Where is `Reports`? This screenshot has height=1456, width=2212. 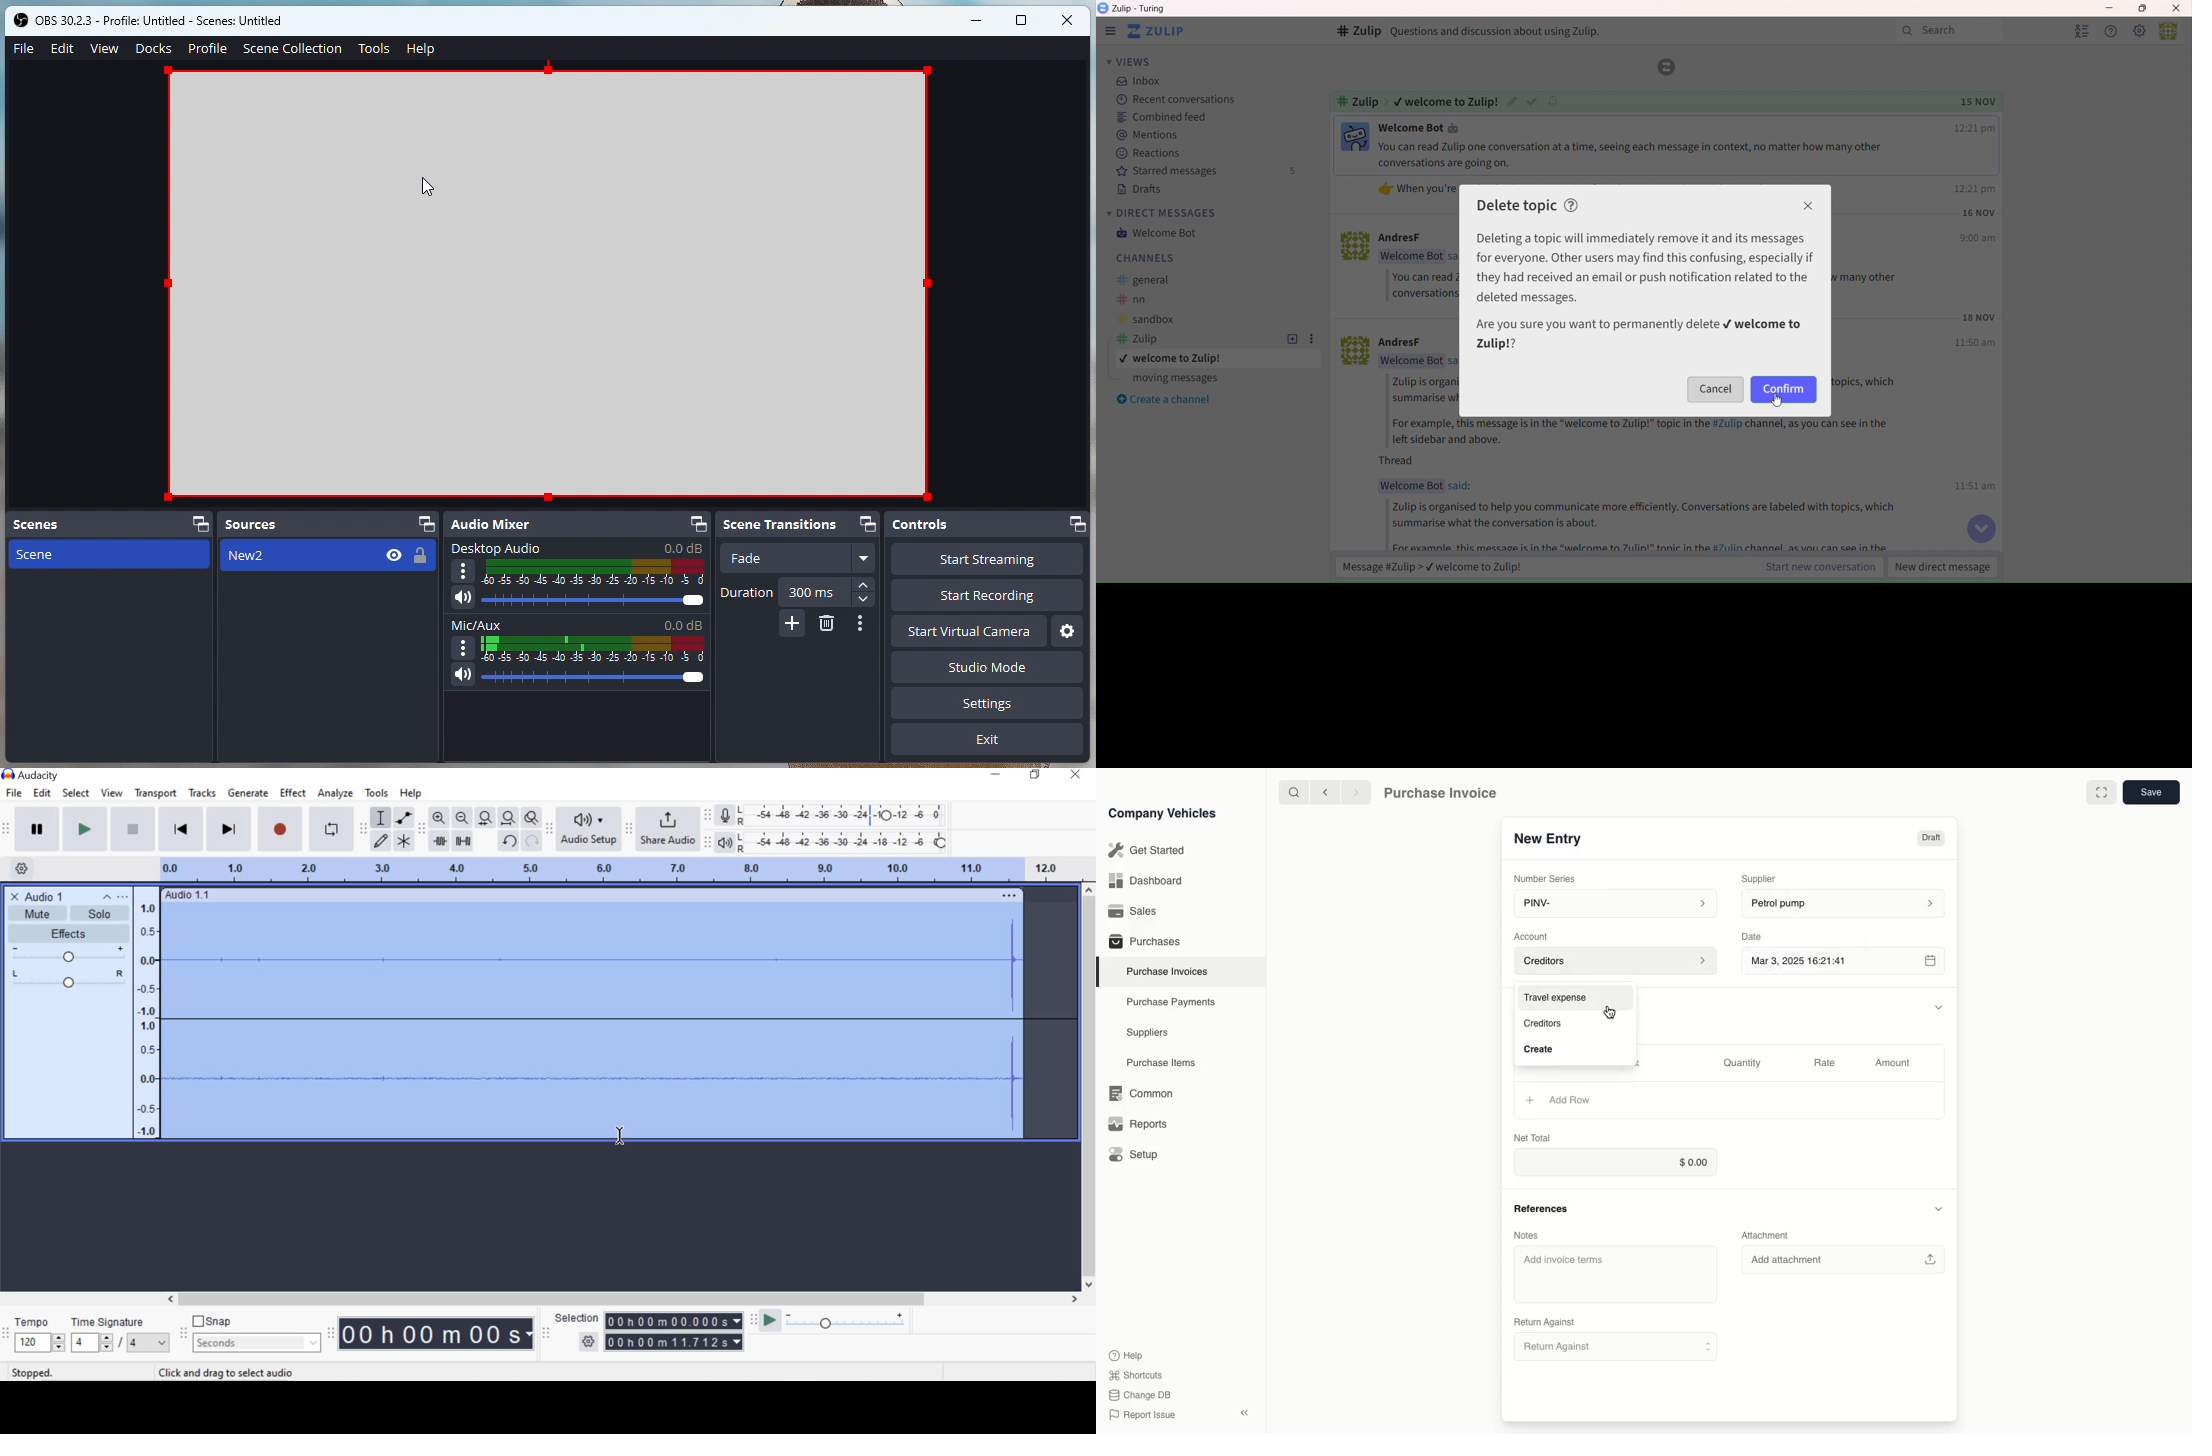
Reports is located at coordinates (1138, 1124).